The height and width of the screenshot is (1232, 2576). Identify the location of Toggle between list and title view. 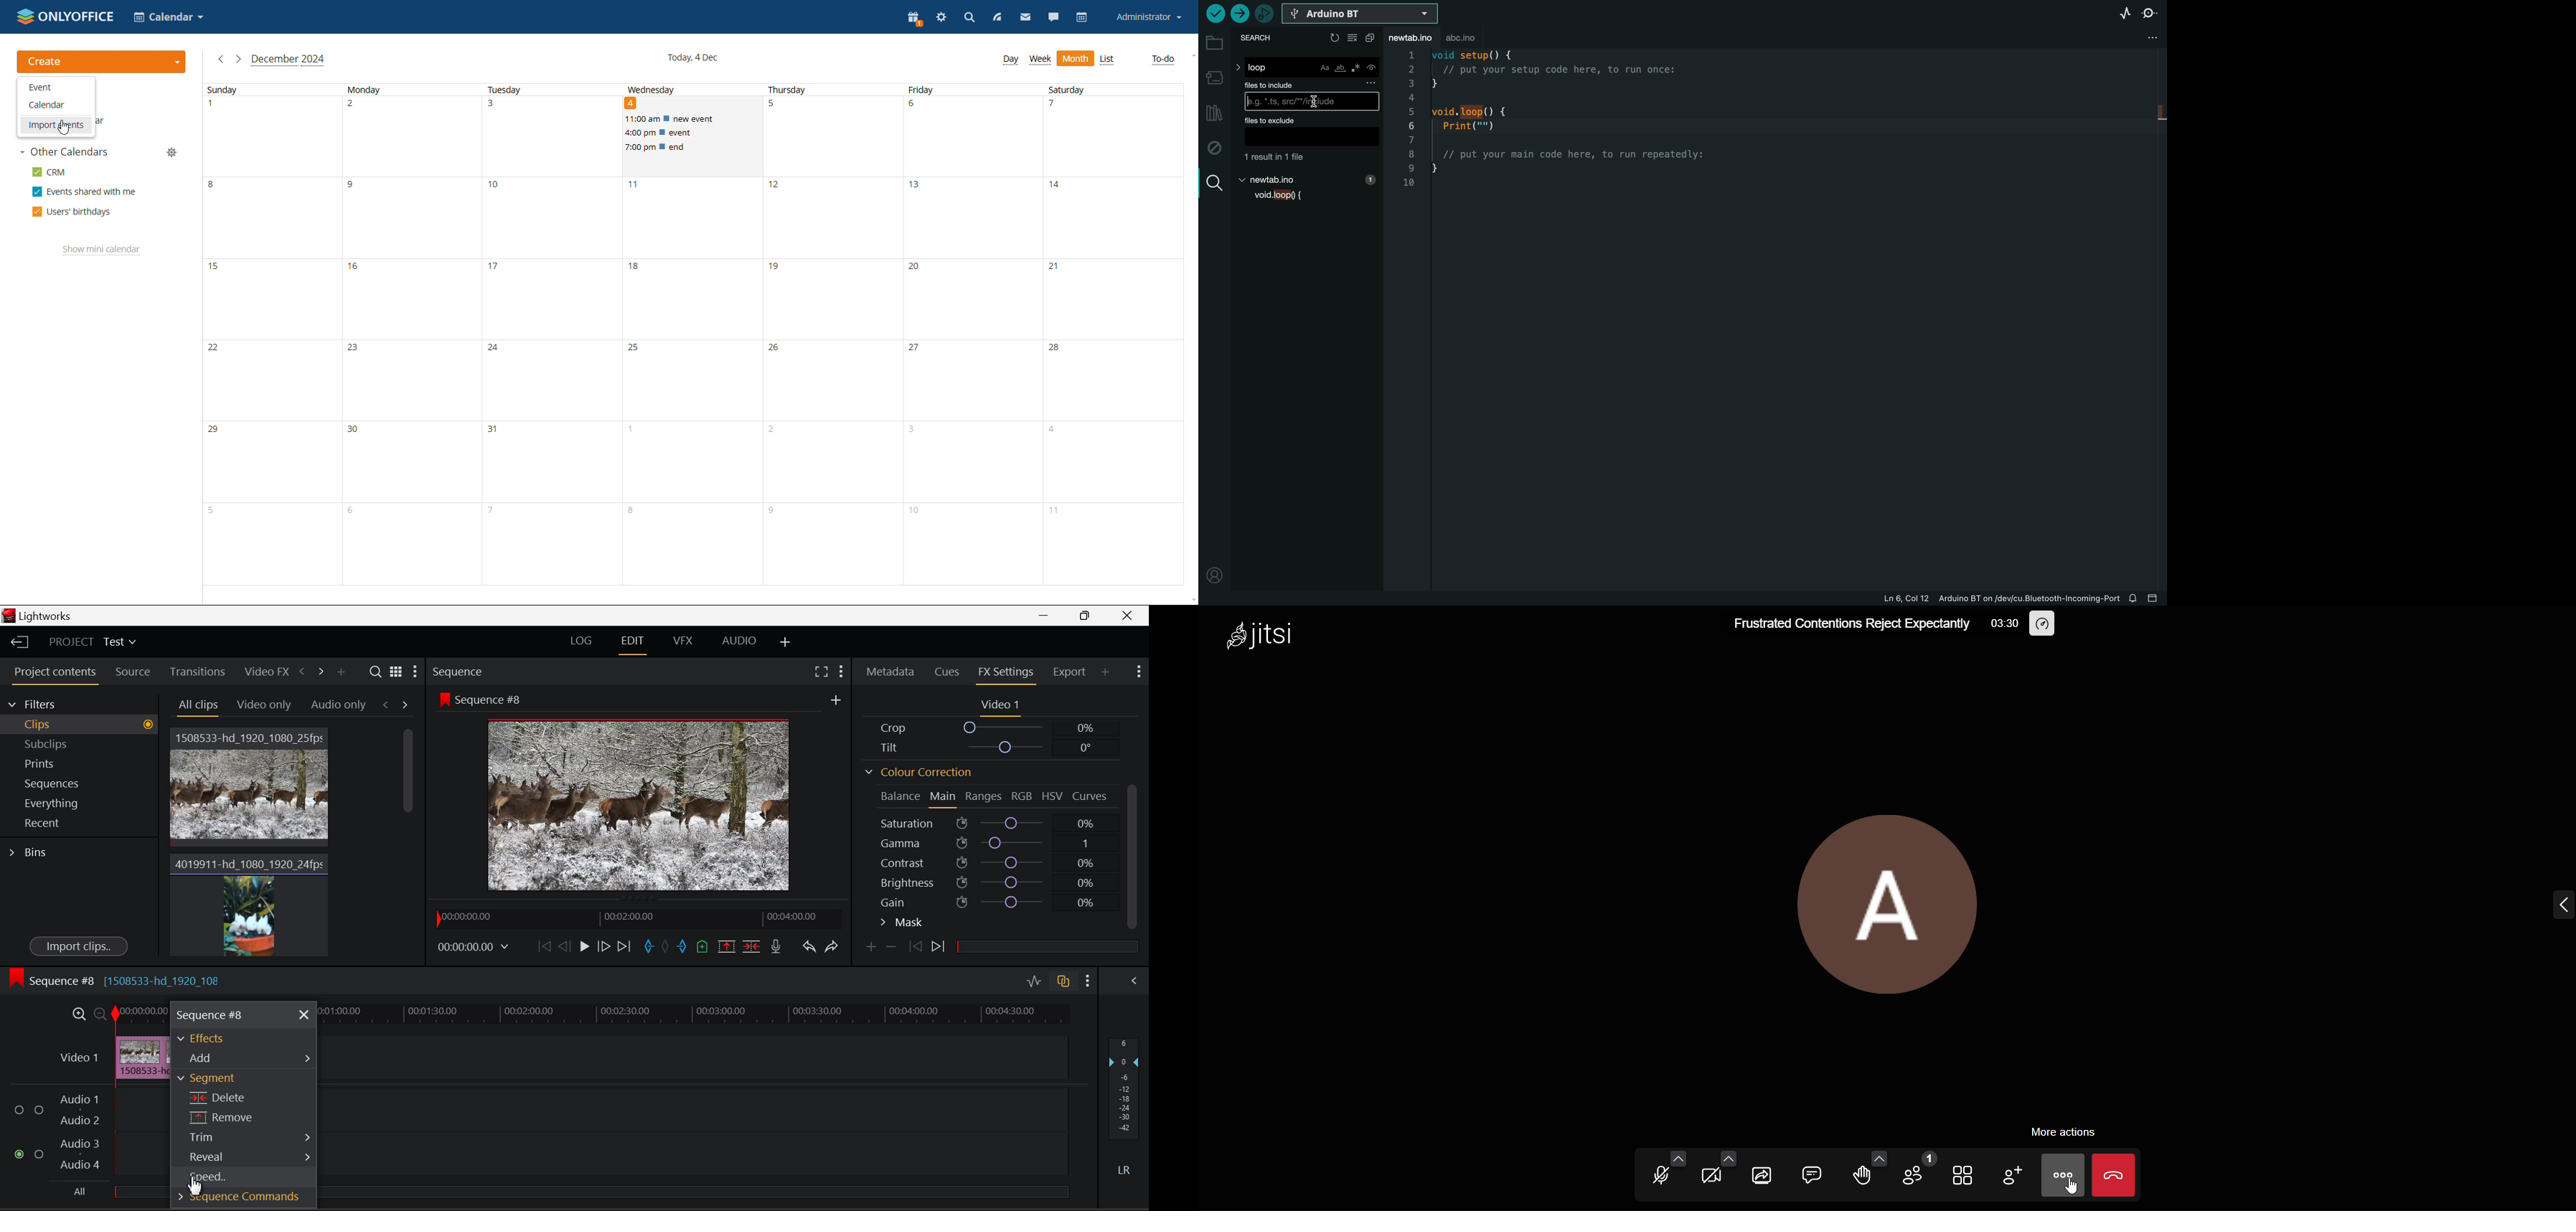
(397, 672).